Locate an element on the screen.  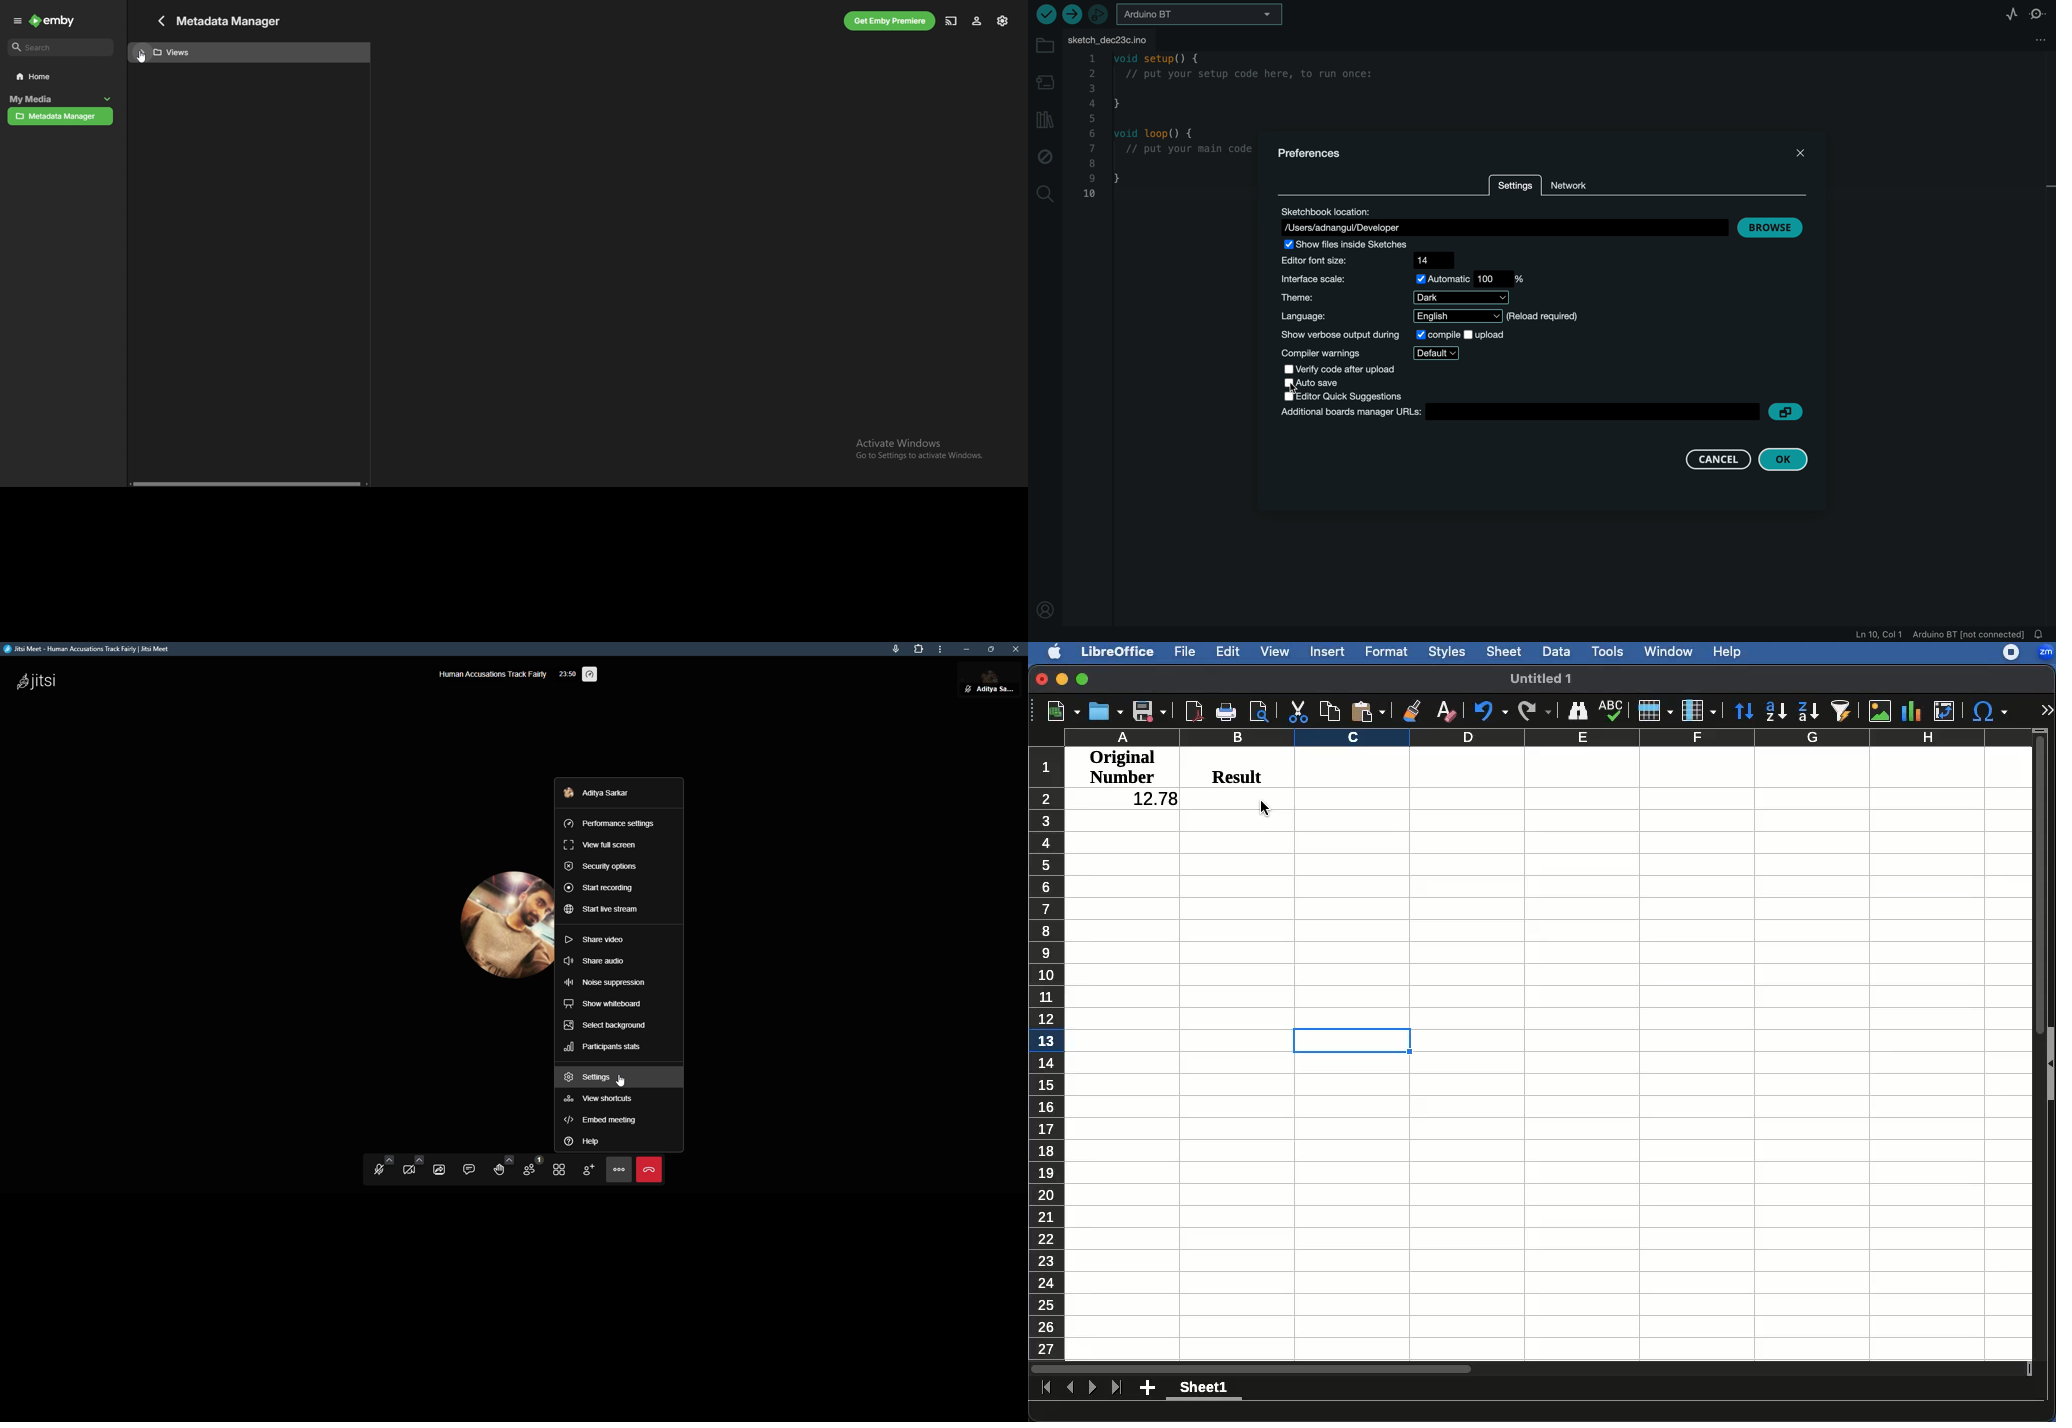
Tools is located at coordinates (1608, 650).